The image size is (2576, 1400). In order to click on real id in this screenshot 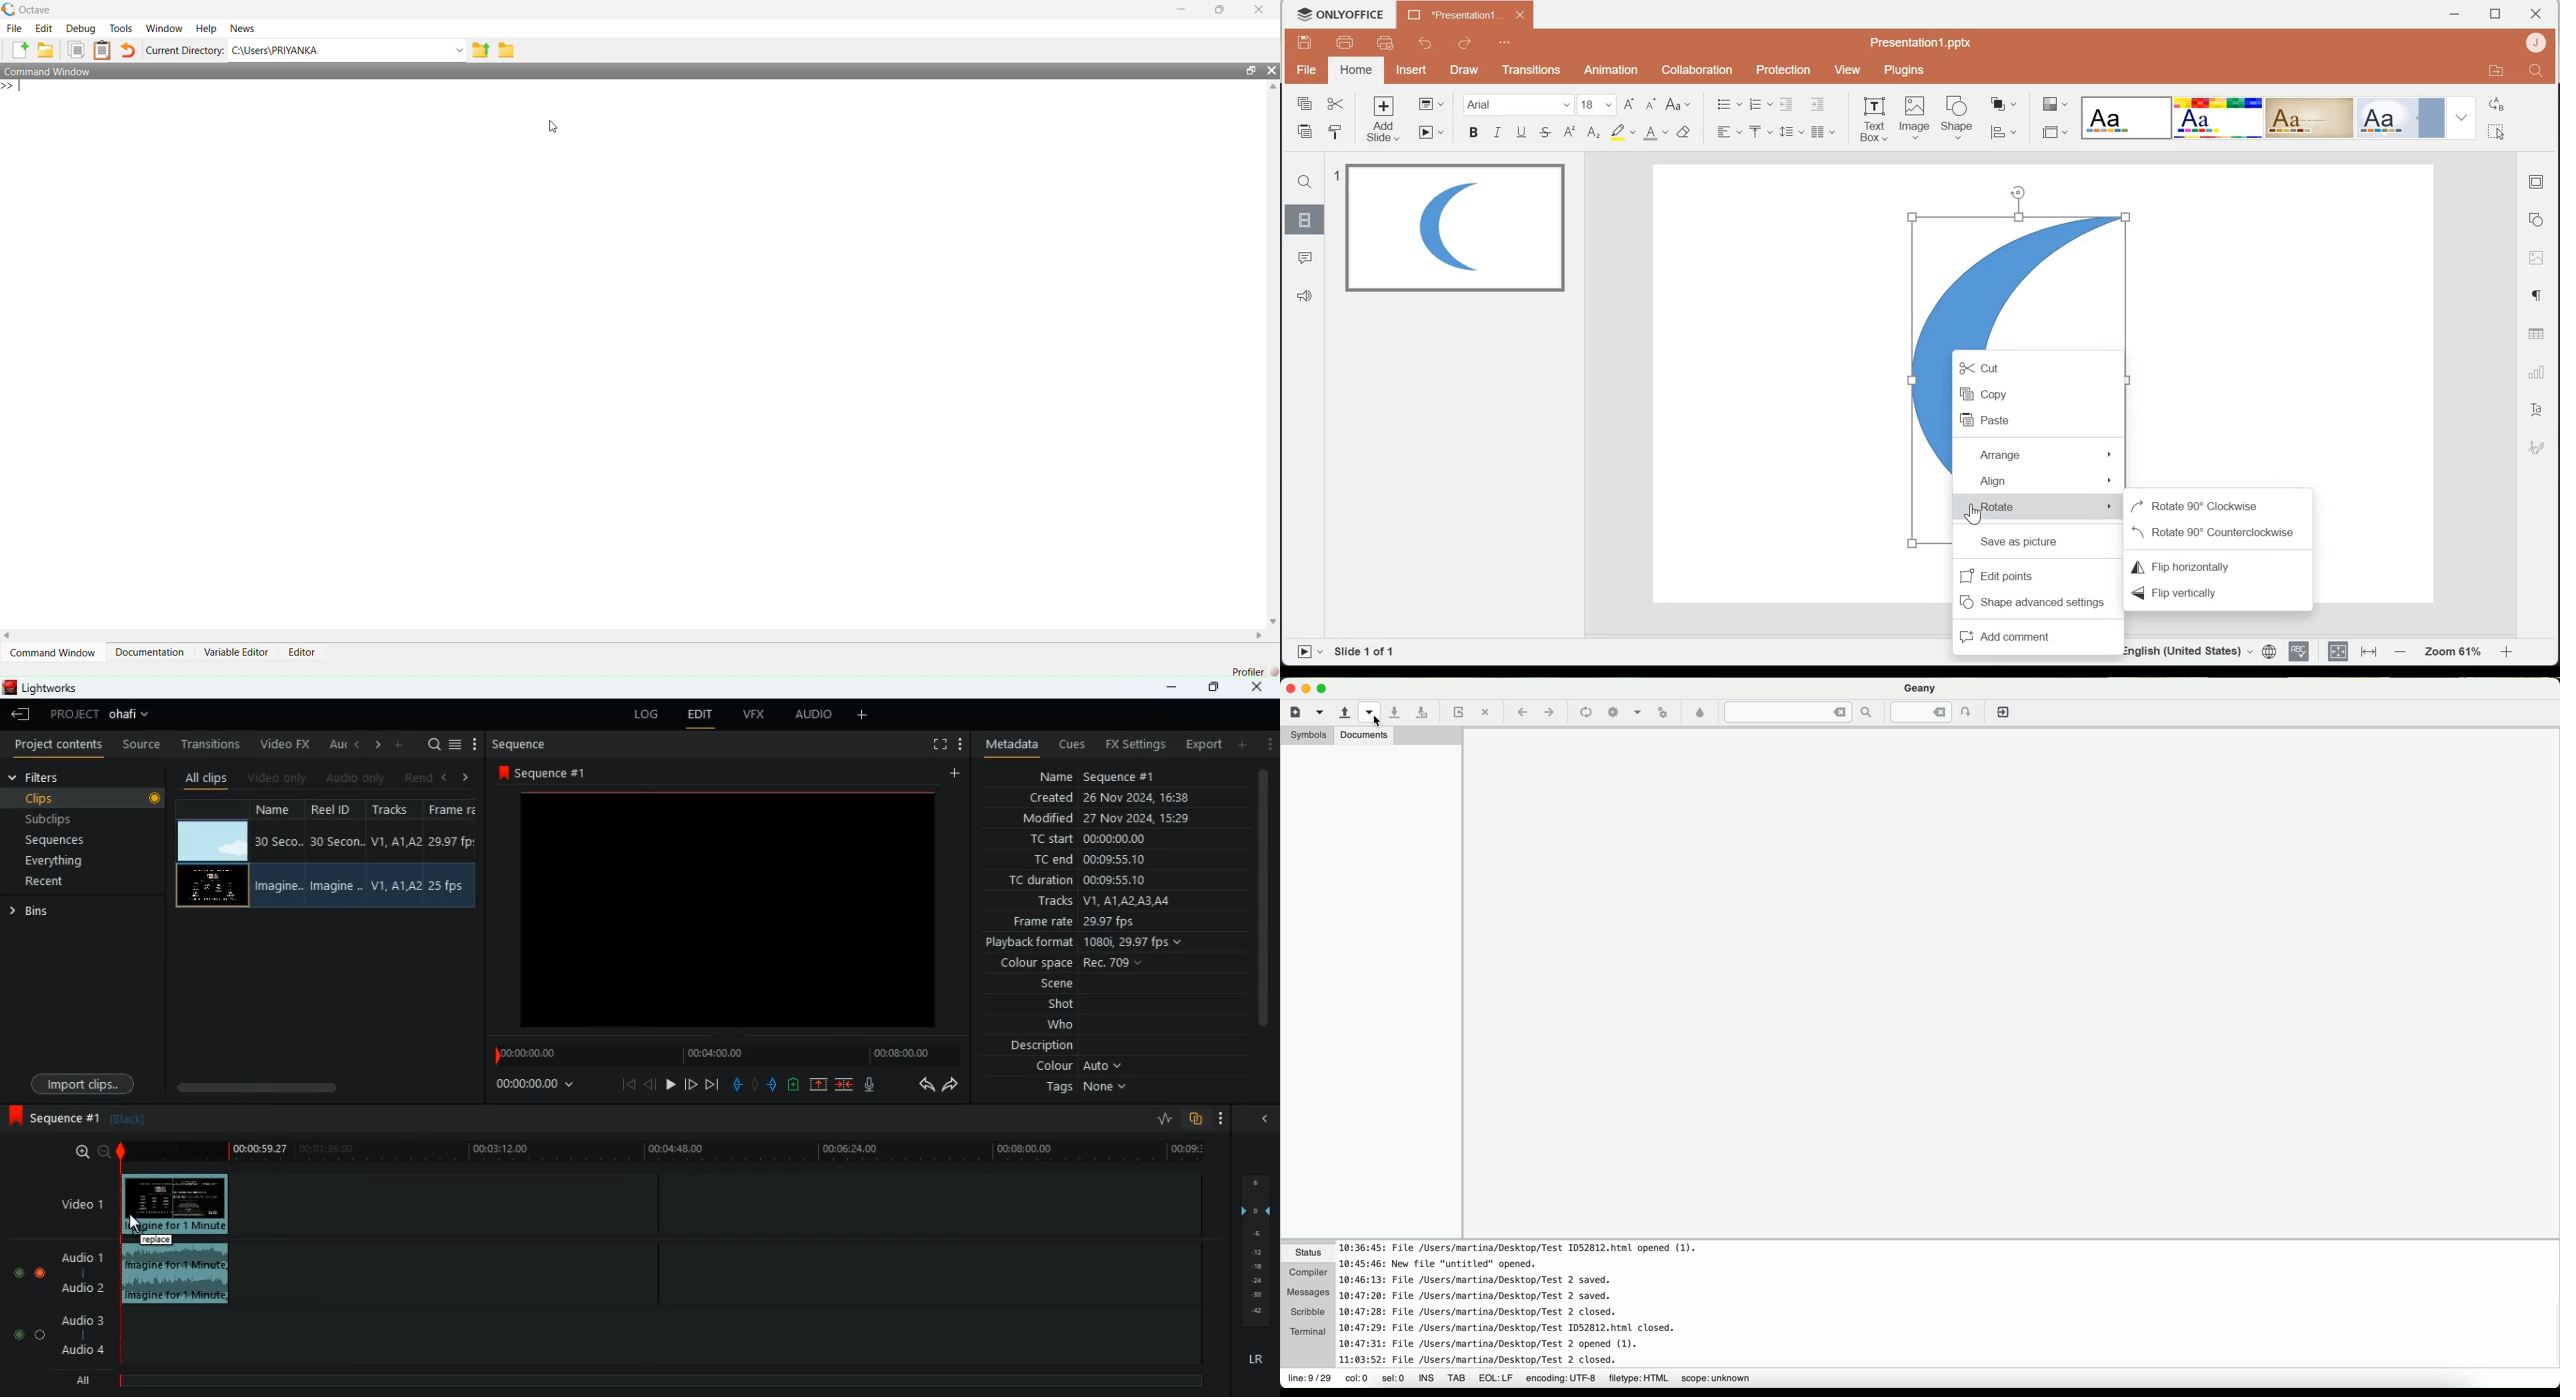, I will do `click(338, 809)`.